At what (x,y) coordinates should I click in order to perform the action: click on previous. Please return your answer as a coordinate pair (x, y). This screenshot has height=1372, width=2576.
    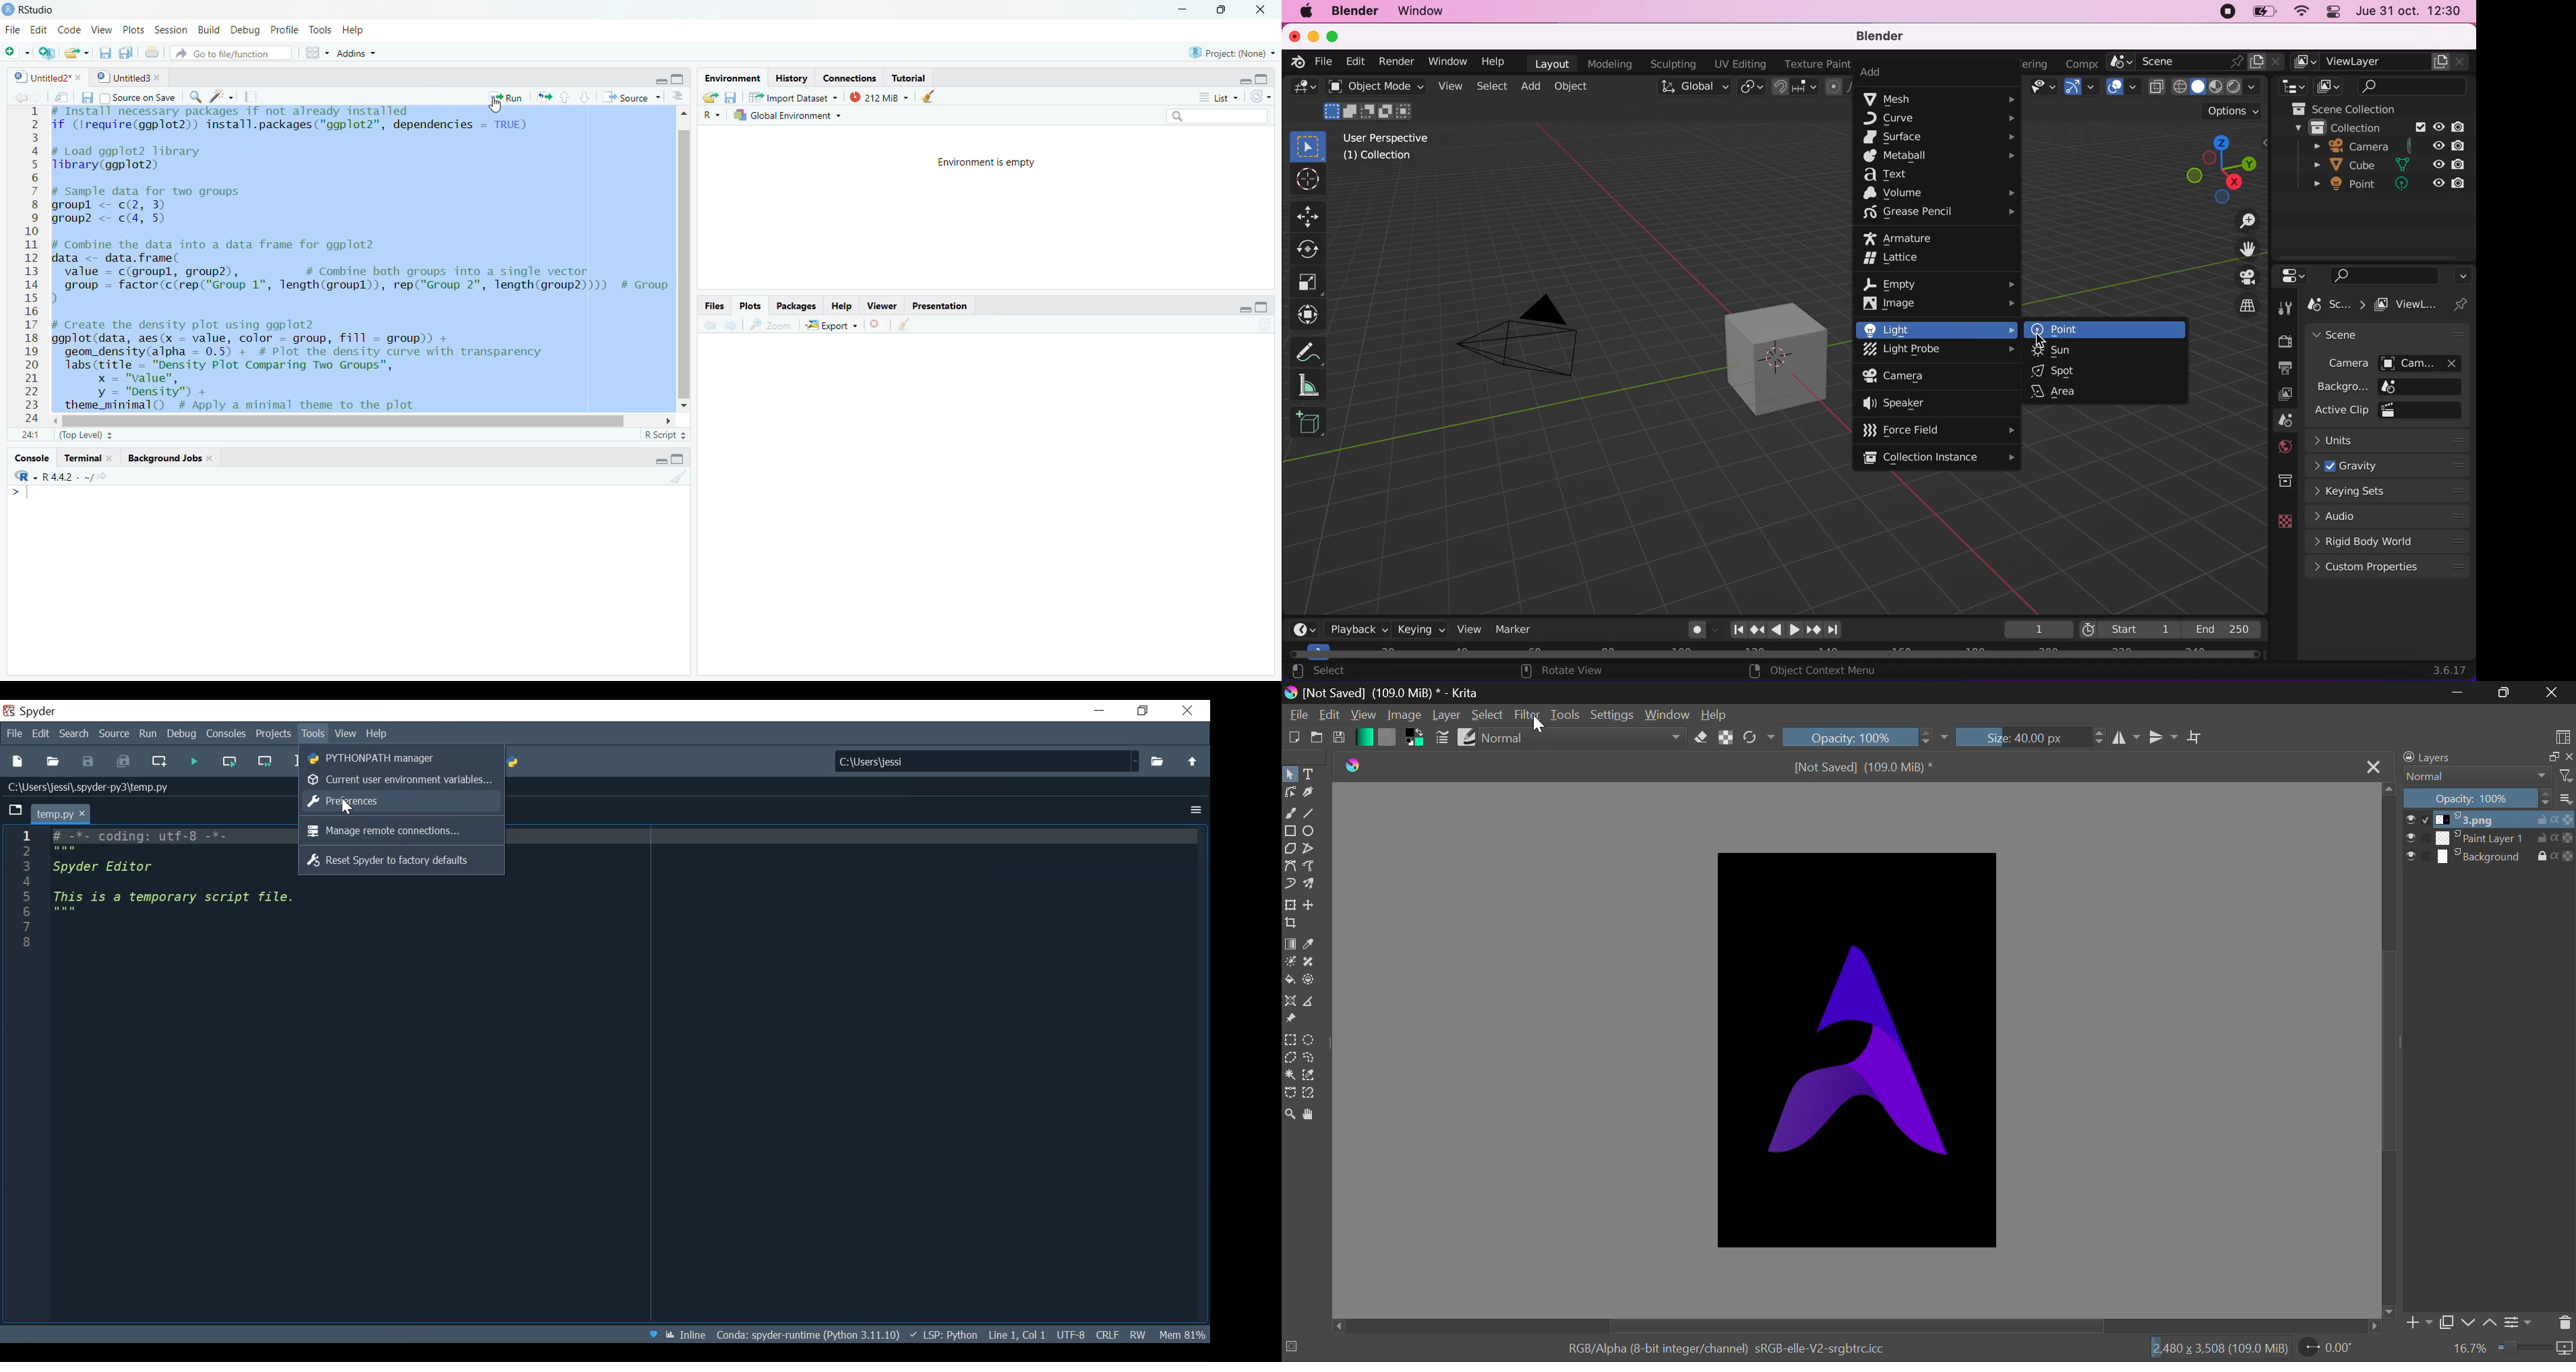
    Looking at the image, I should click on (17, 96).